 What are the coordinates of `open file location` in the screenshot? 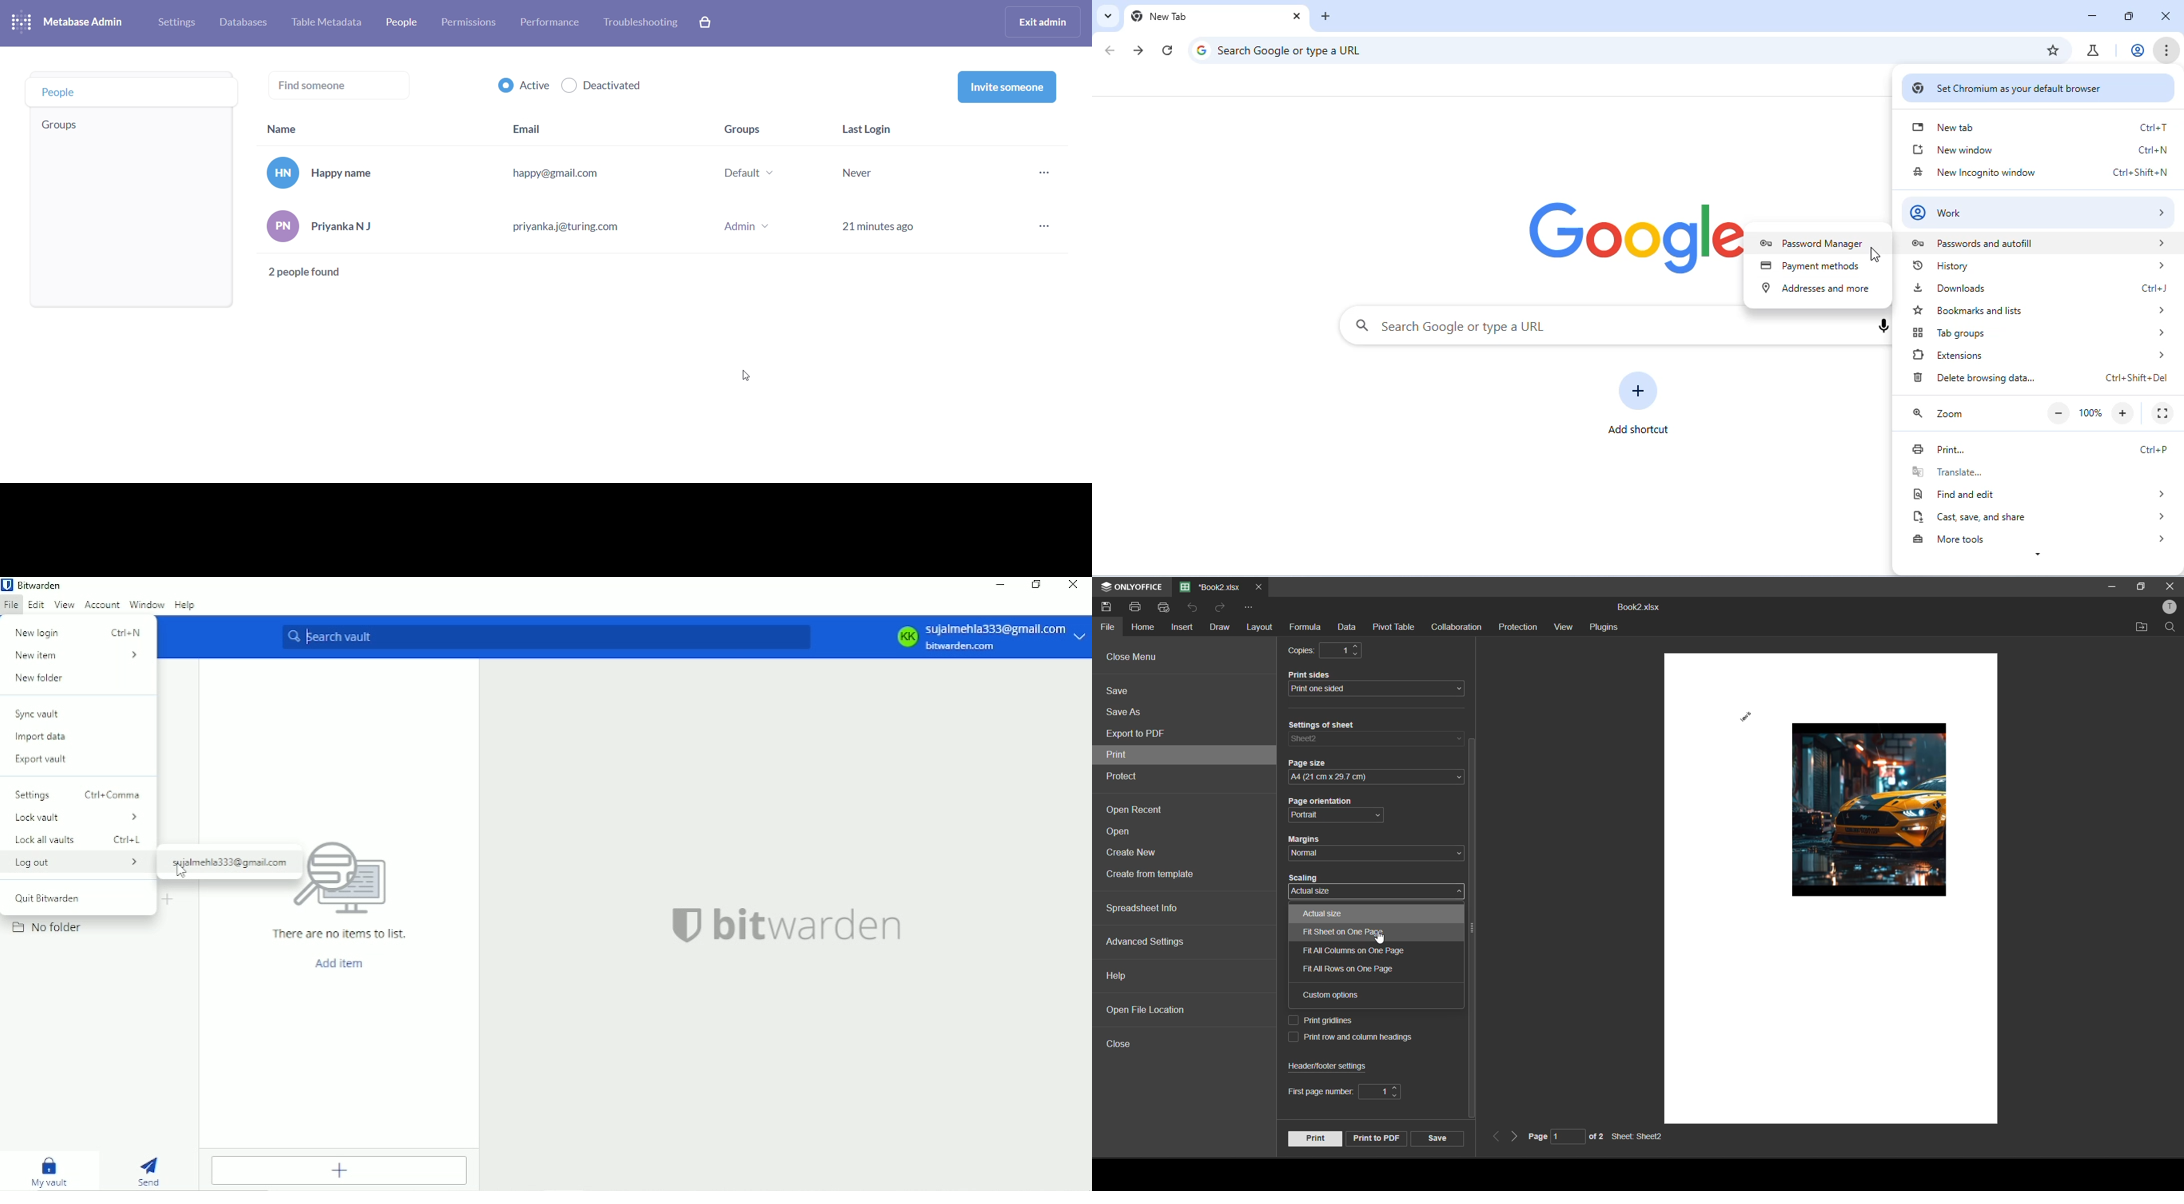 It's located at (1154, 1012).